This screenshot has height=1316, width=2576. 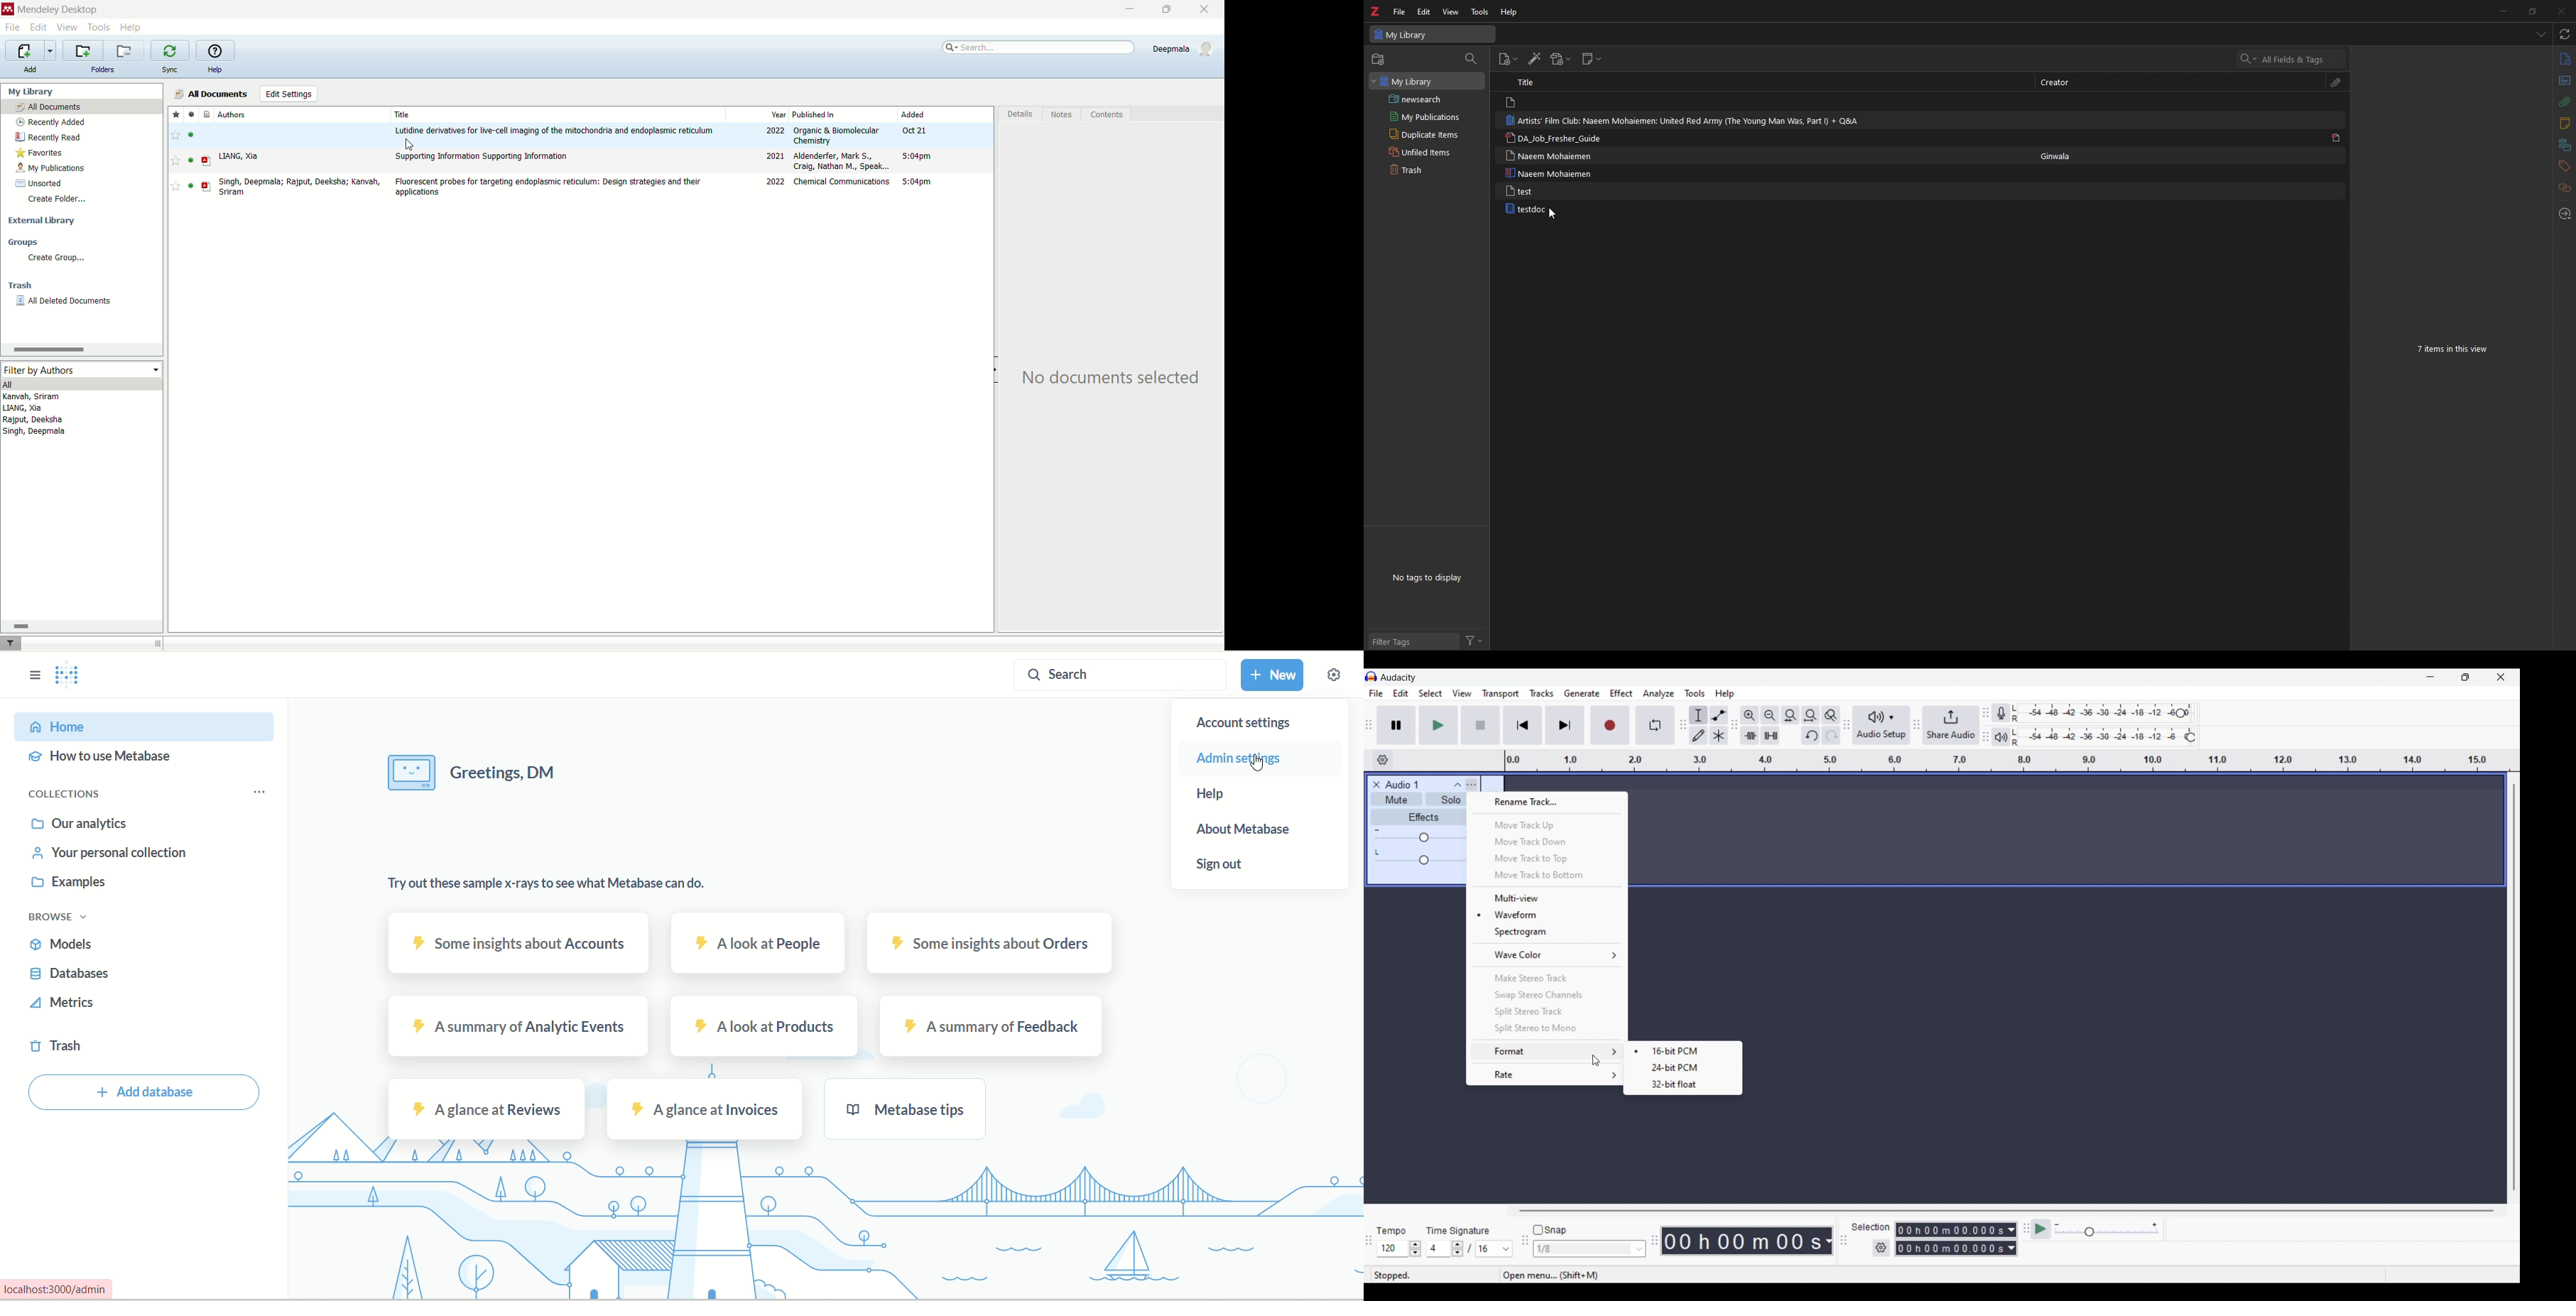 What do you see at coordinates (776, 114) in the screenshot?
I see `year` at bounding box center [776, 114].